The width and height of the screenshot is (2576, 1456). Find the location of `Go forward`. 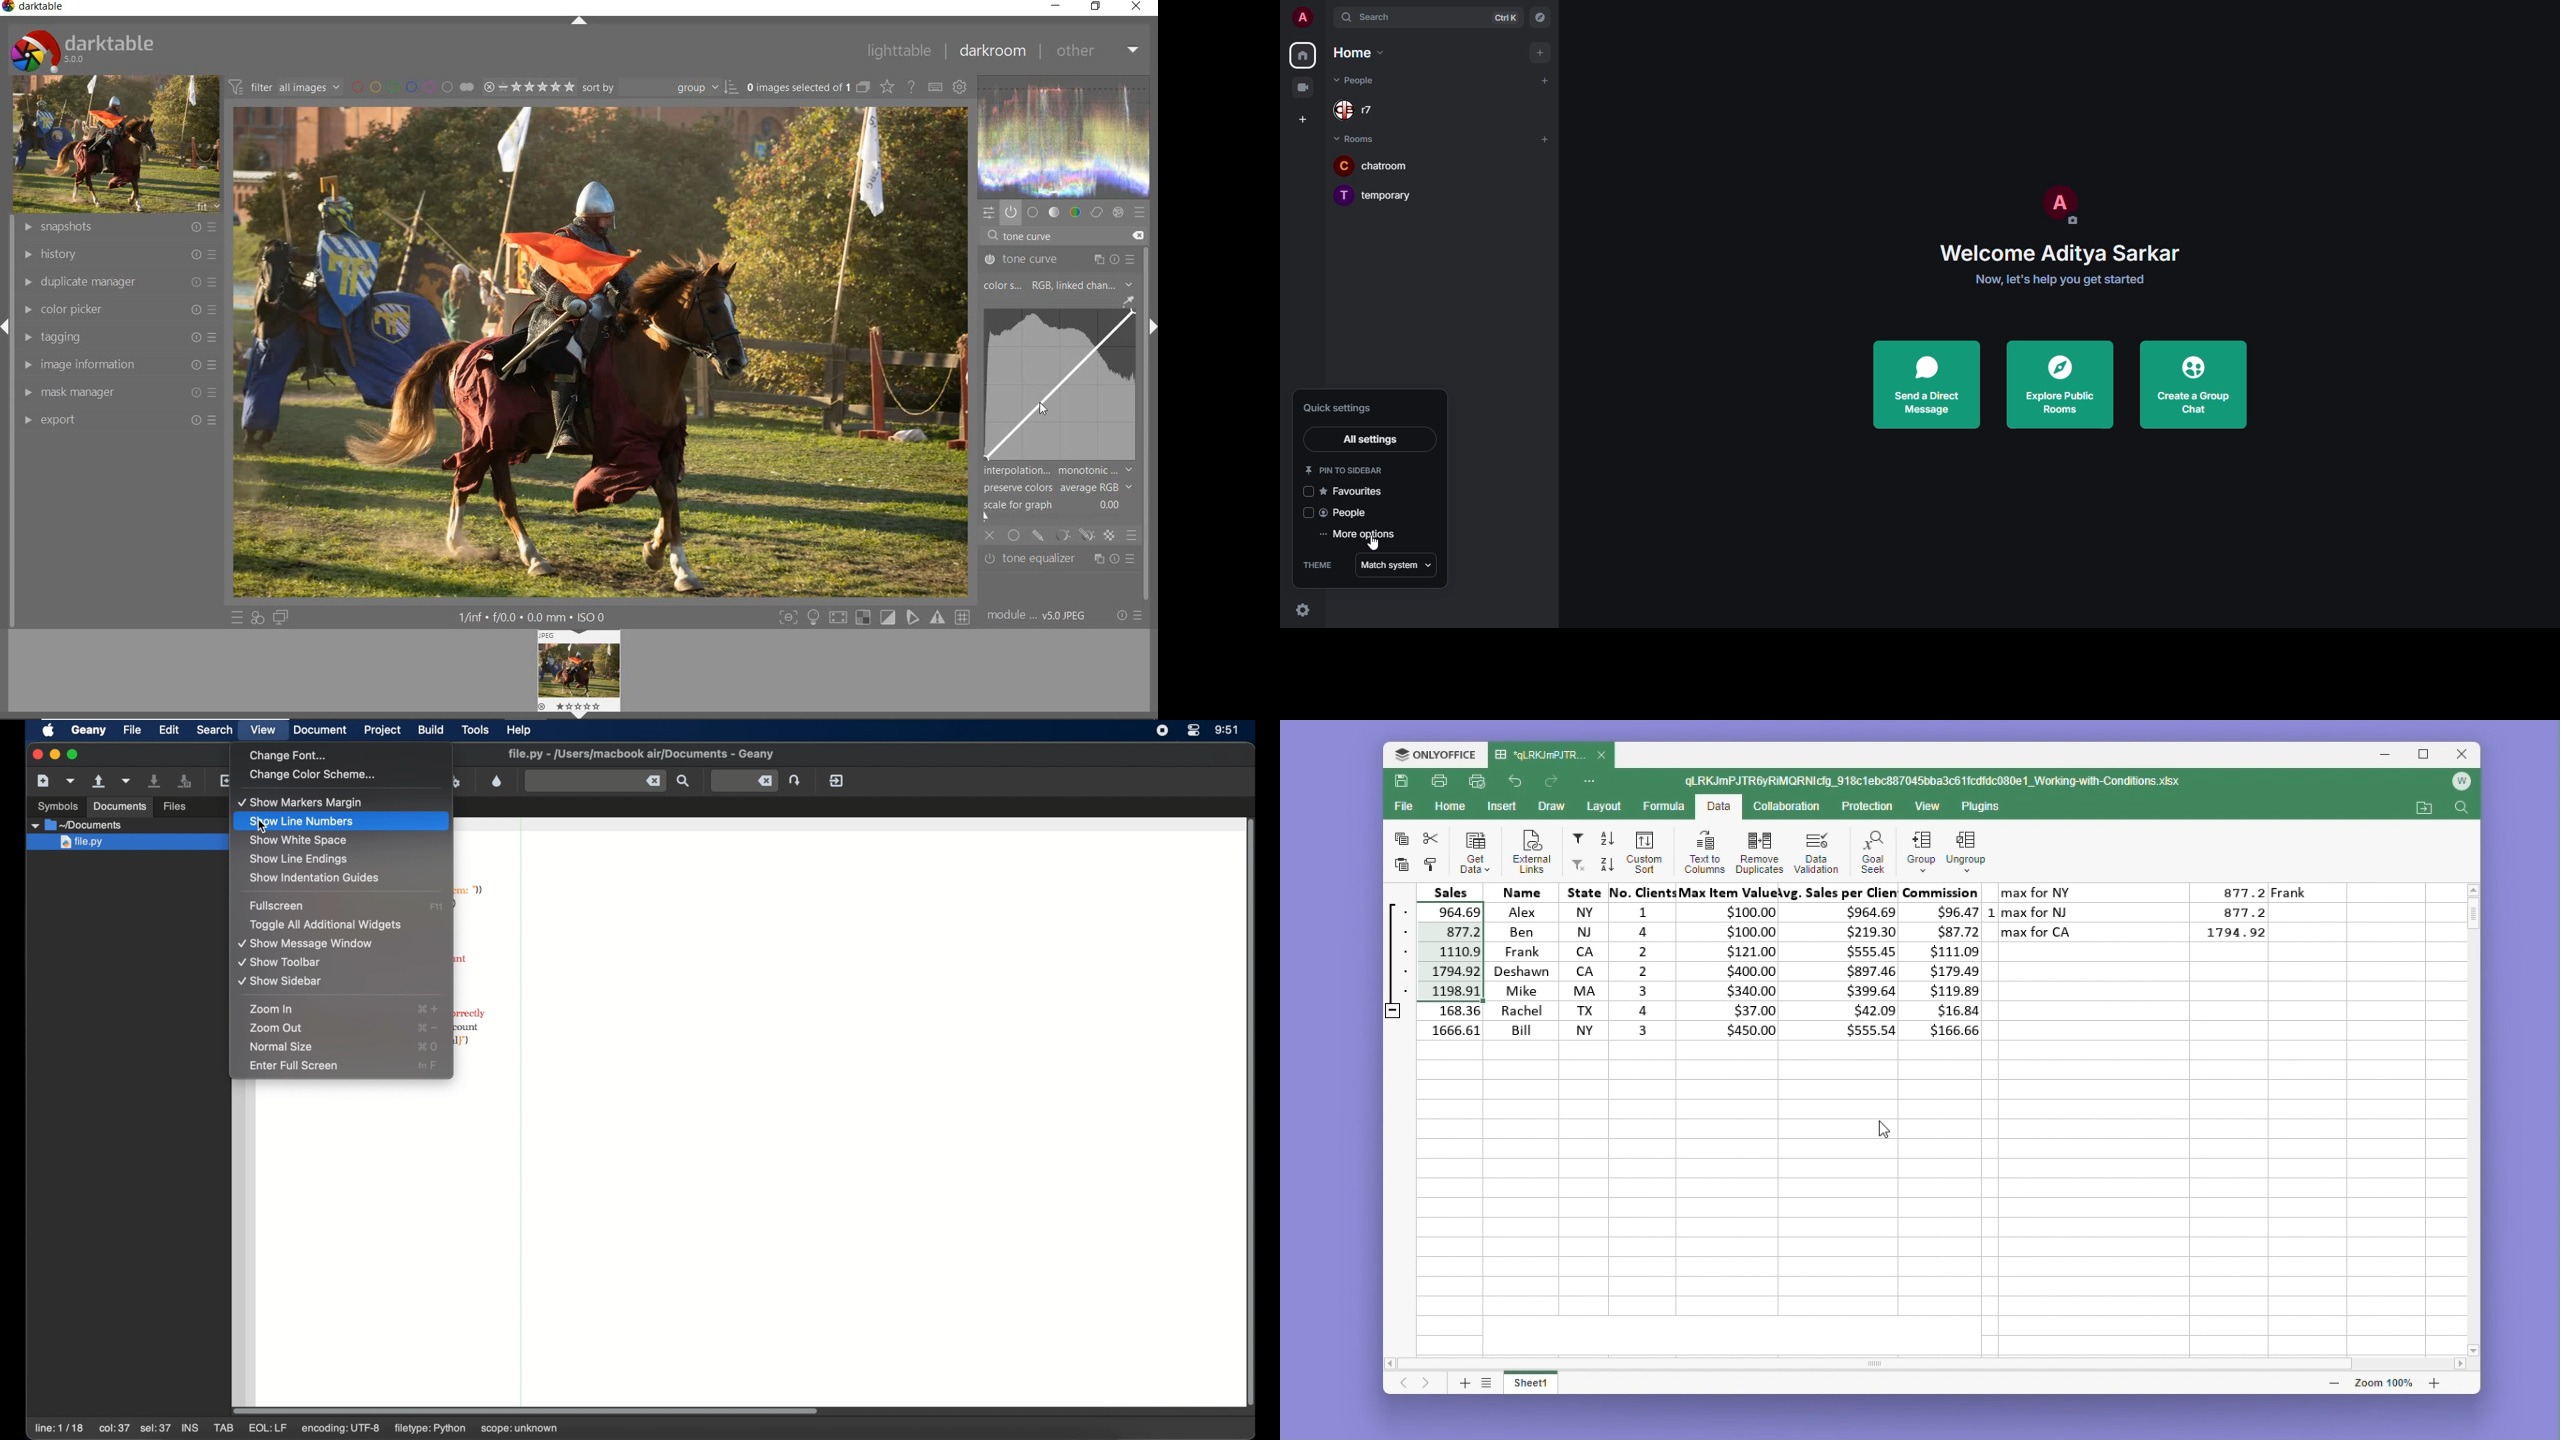

Go forward is located at coordinates (1551, 782).